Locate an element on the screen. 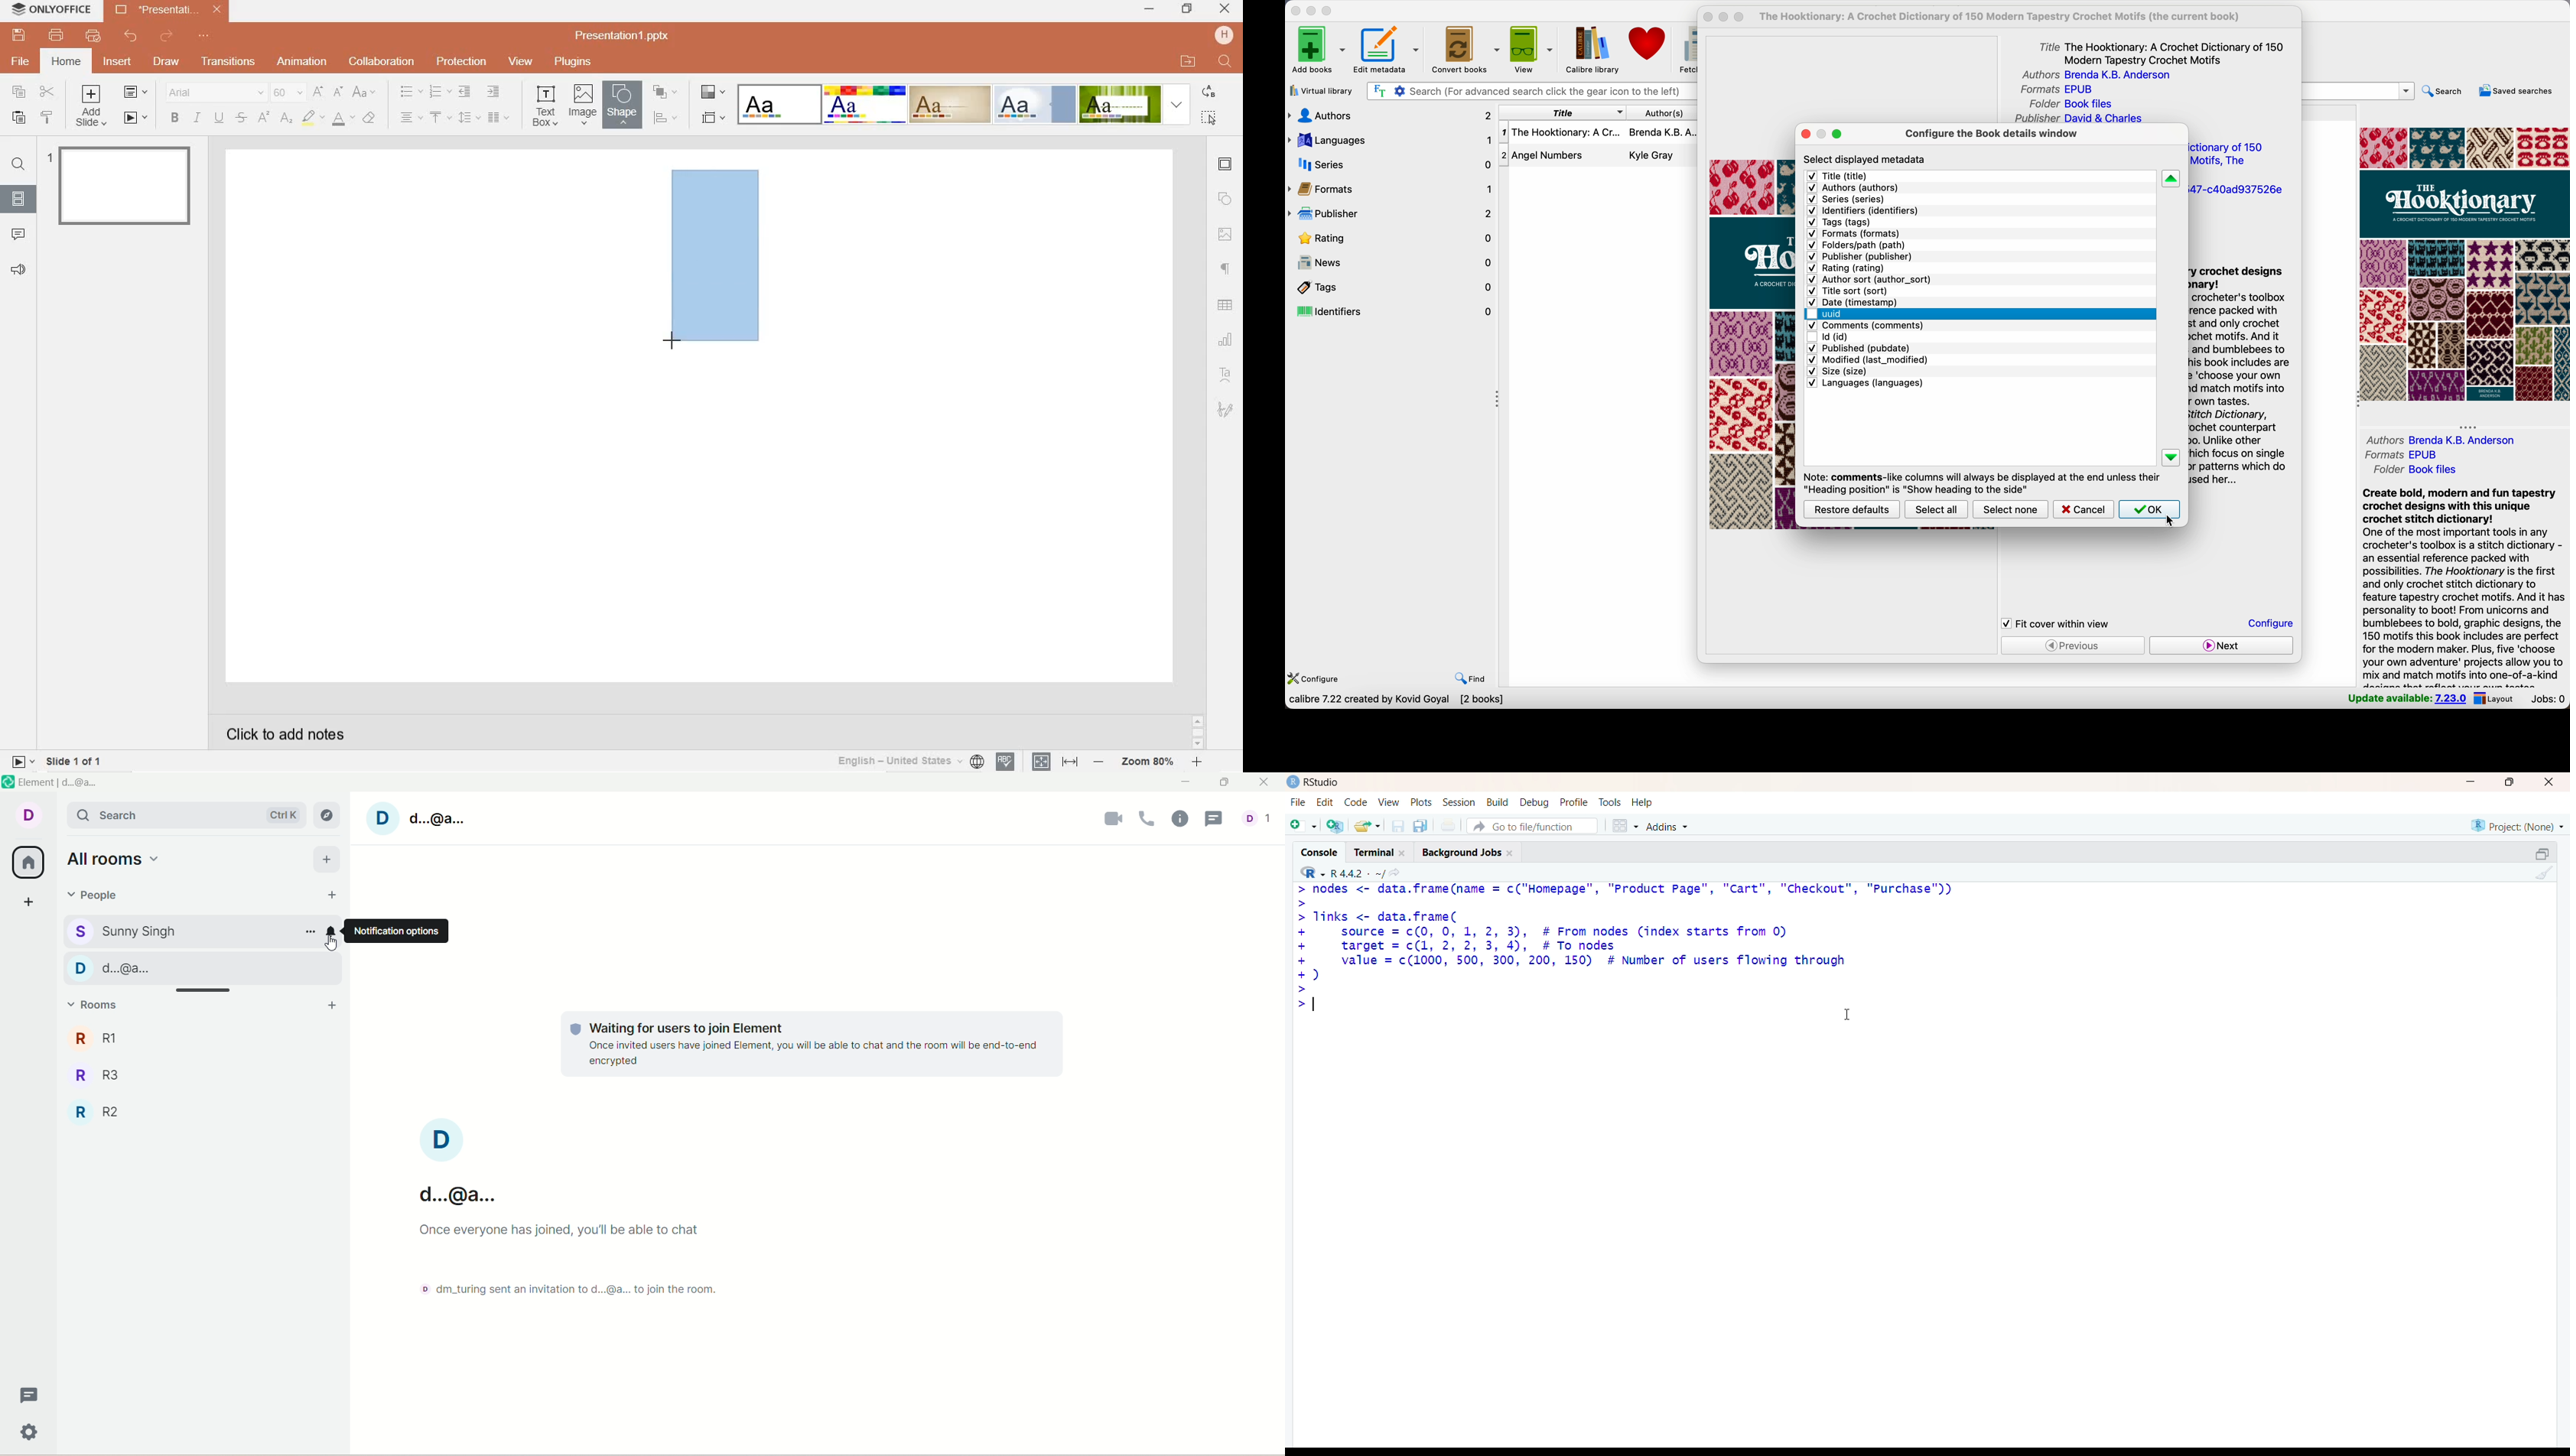 The height and width of the screenshot is (1456, 2576). select all is located at coordinates (1936, 509).